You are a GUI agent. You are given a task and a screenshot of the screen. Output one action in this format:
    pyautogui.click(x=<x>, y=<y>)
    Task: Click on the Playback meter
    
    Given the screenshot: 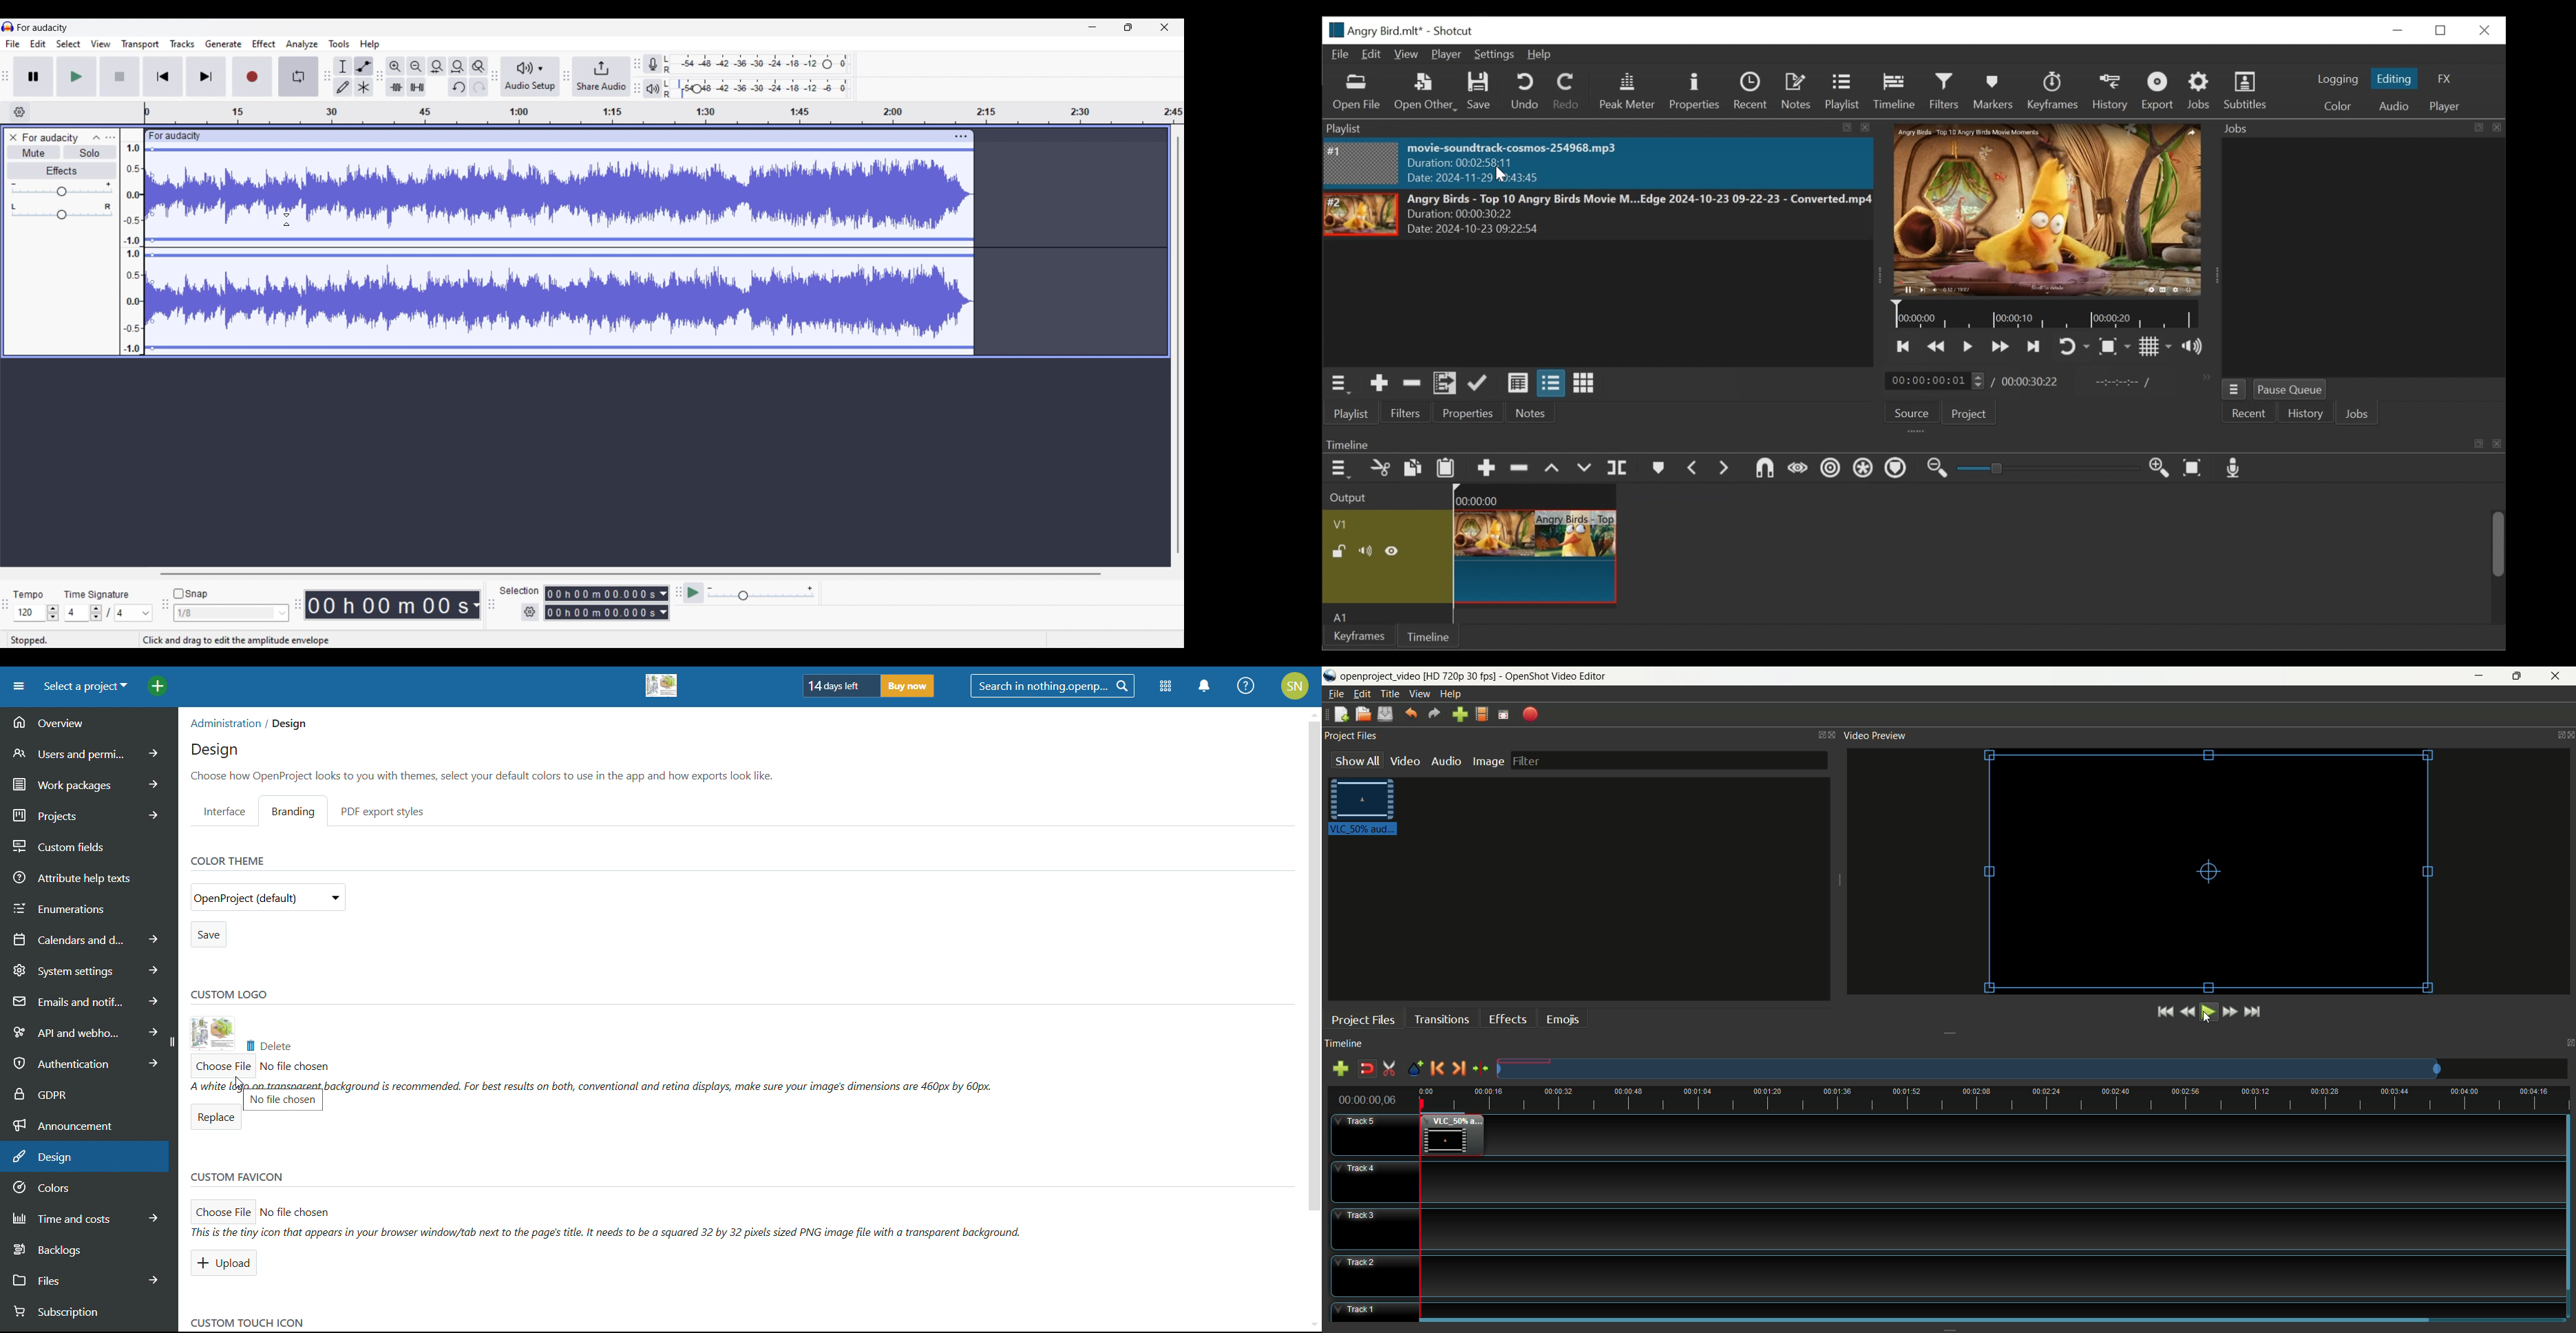 What is the action you would take?
    pyautogui.click(x=653, y=88)
    